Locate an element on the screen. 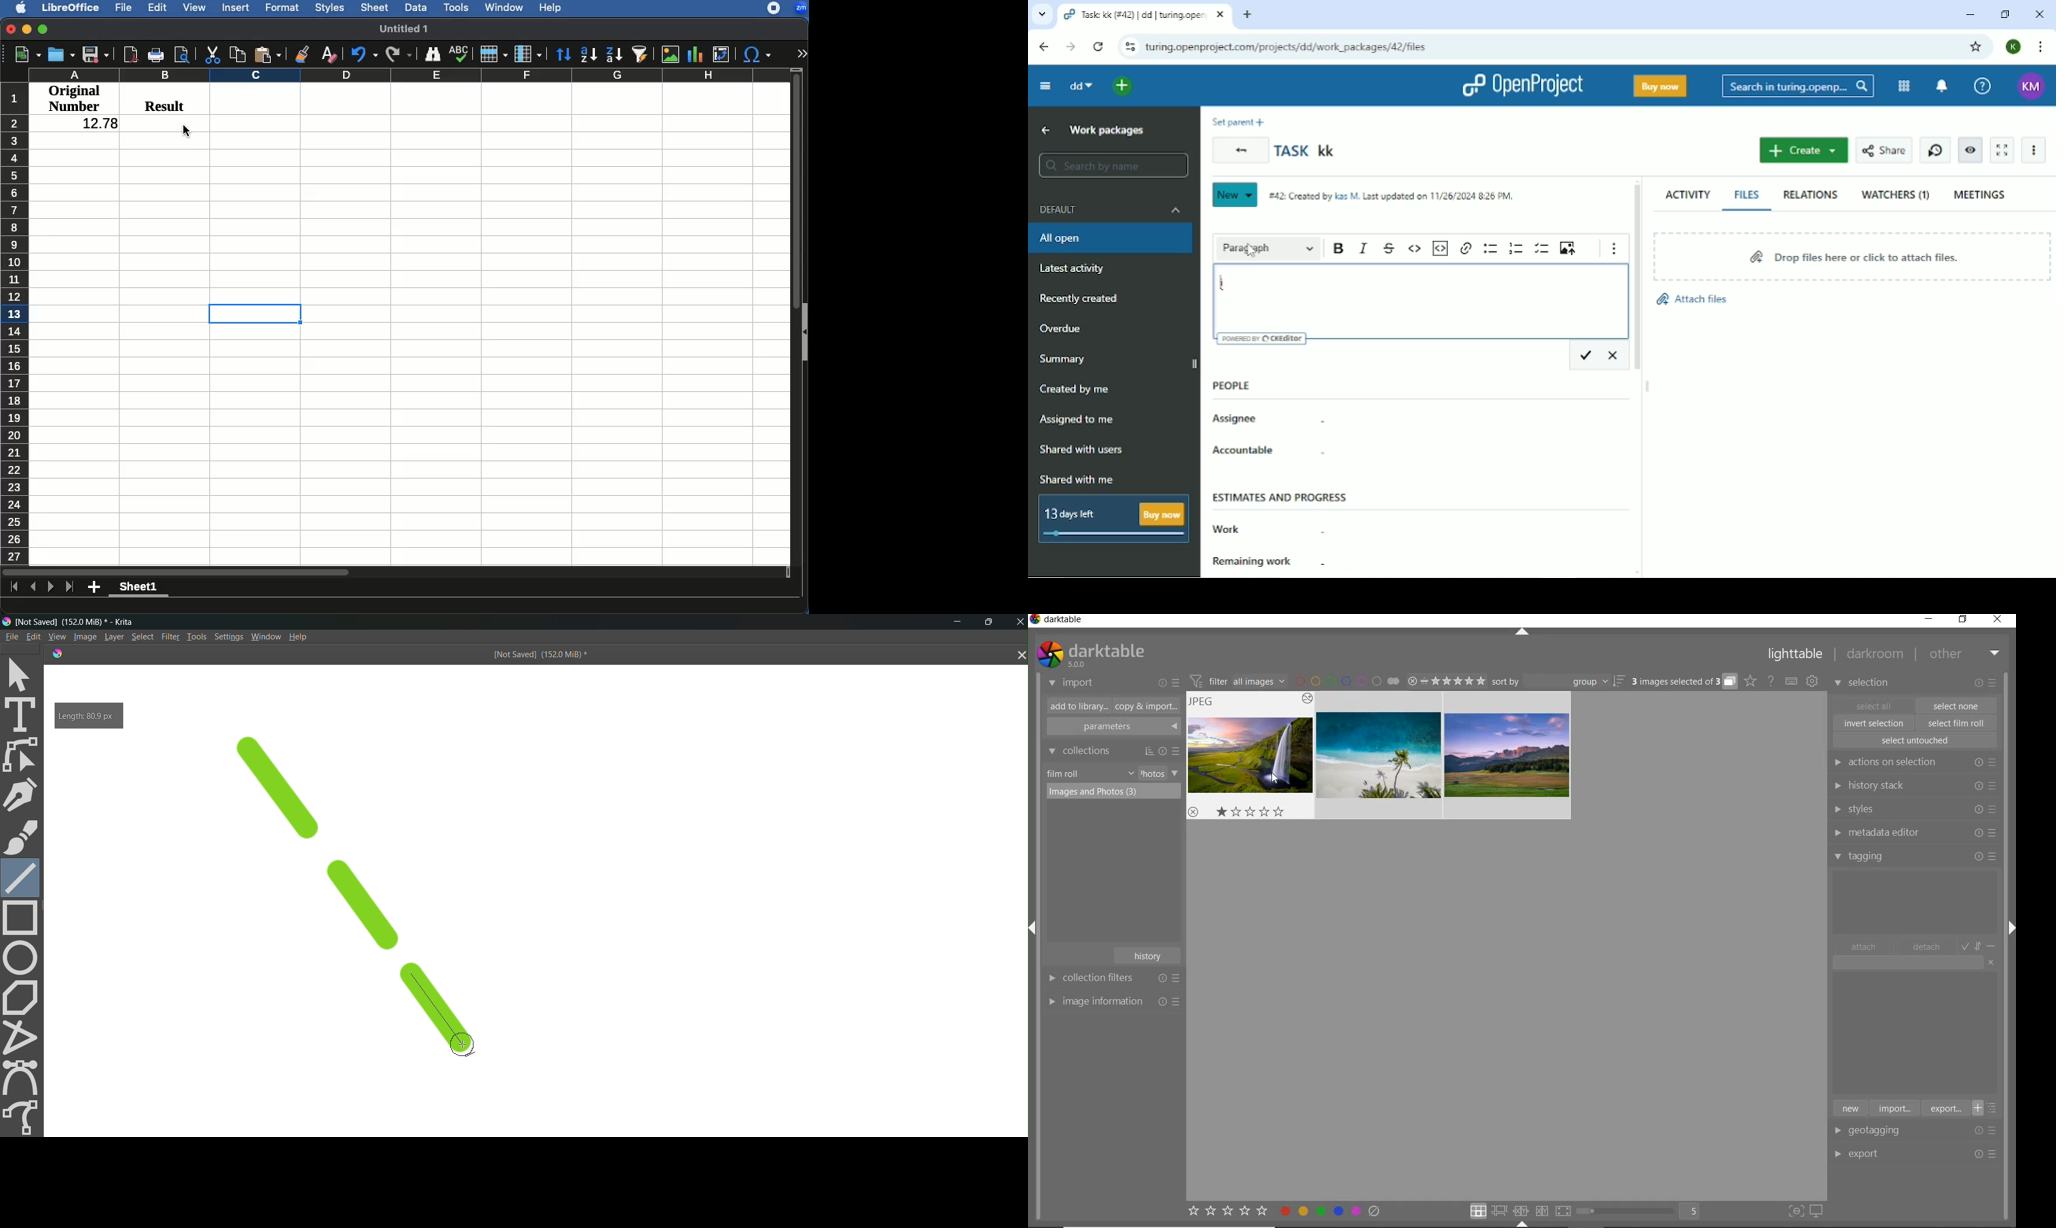 Image resolution: width=2072 pixels, height=1232 pixels. expand/collapse is located at coordinates (1523, 633).